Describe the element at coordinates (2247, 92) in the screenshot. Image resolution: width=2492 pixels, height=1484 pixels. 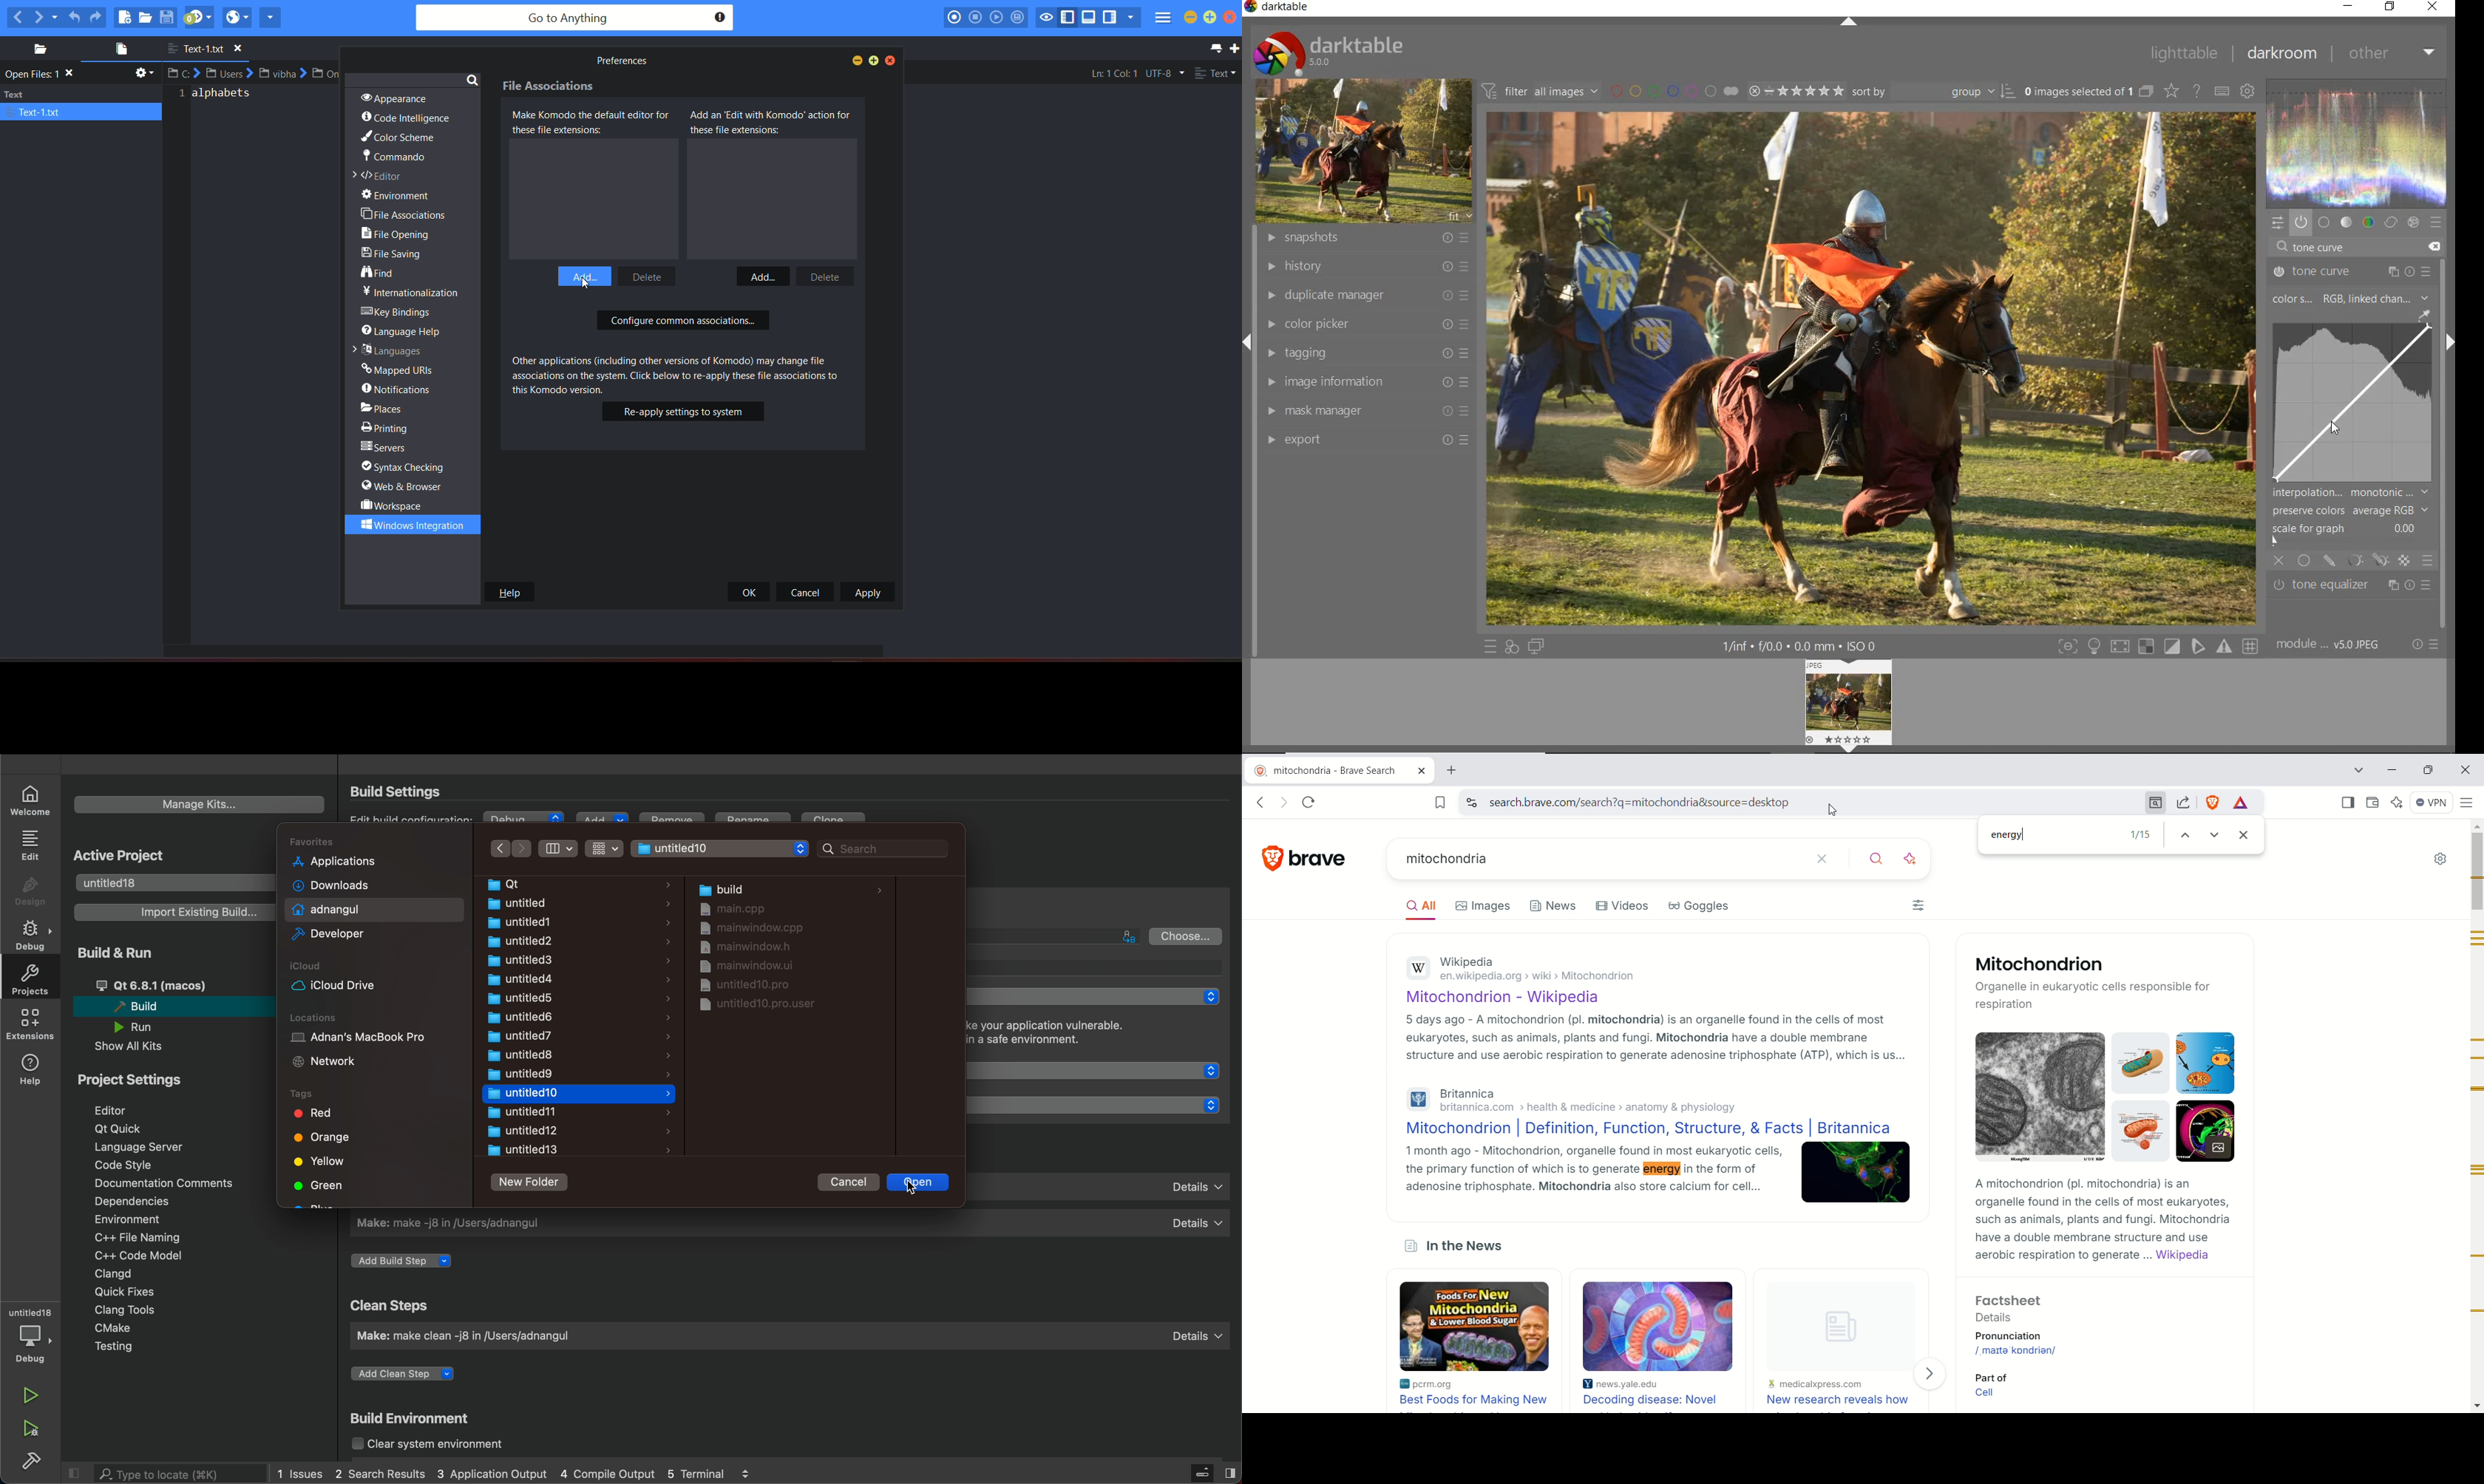
I see `show global preferences` at that location.